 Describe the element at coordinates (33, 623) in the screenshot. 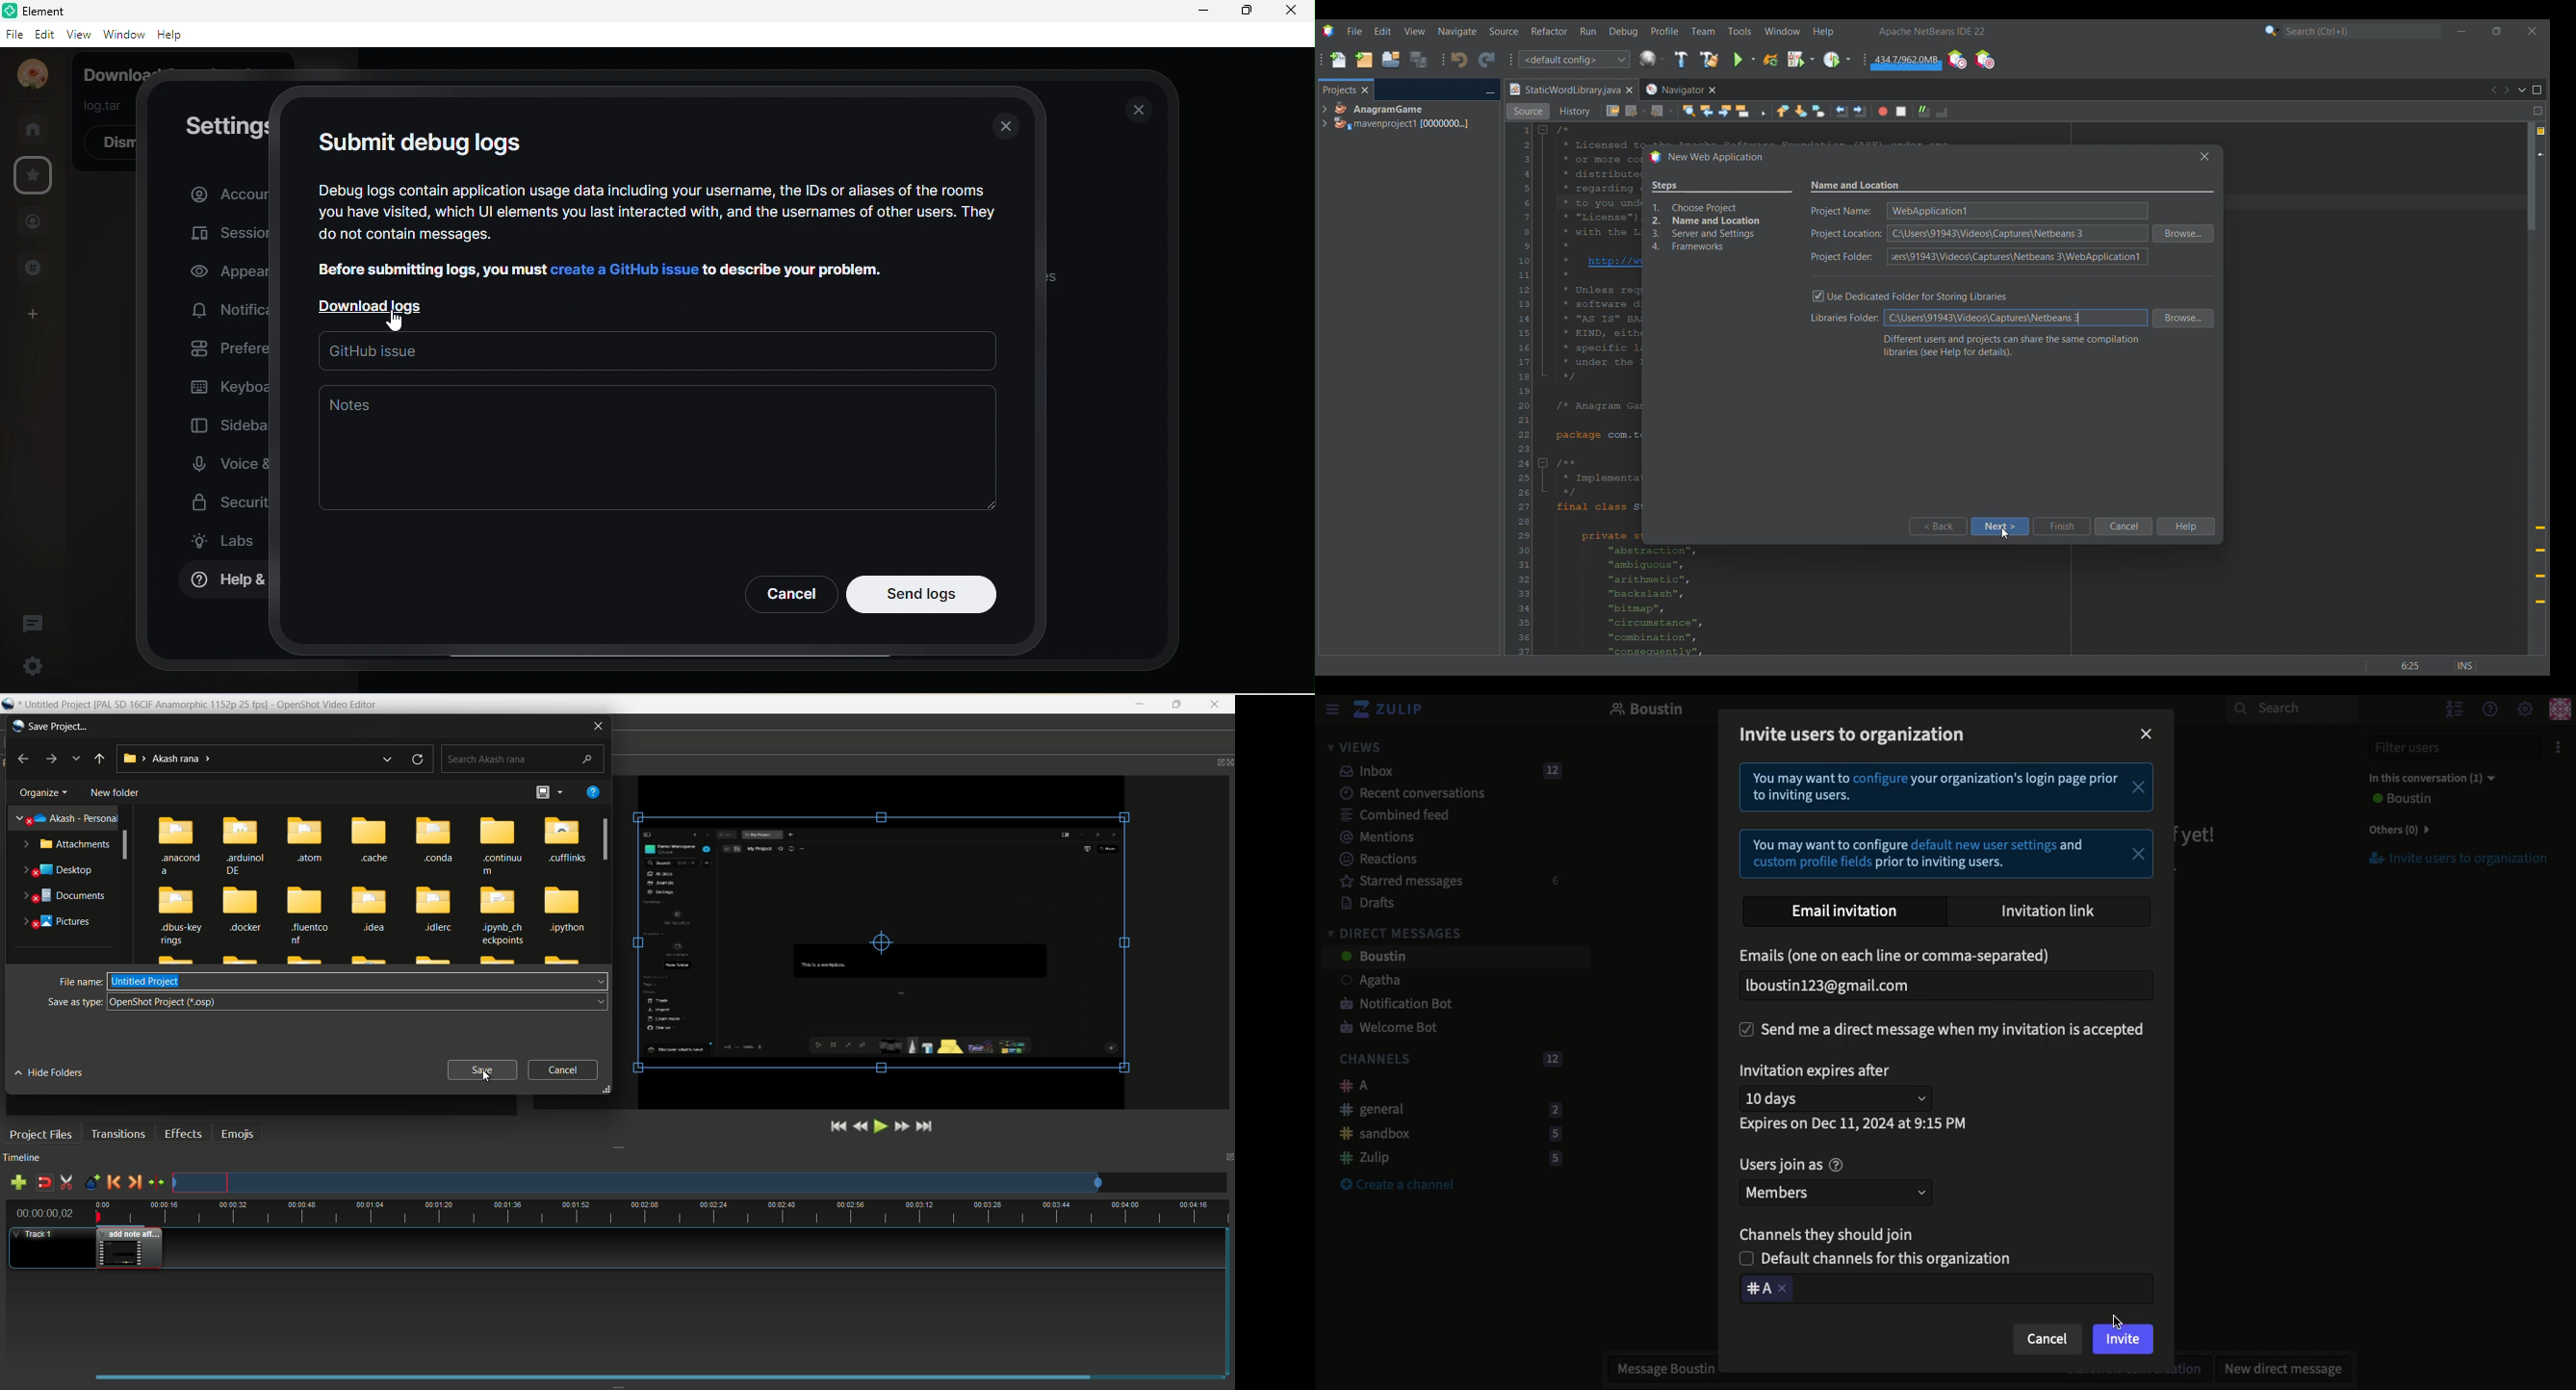

I see `thread` at that location.